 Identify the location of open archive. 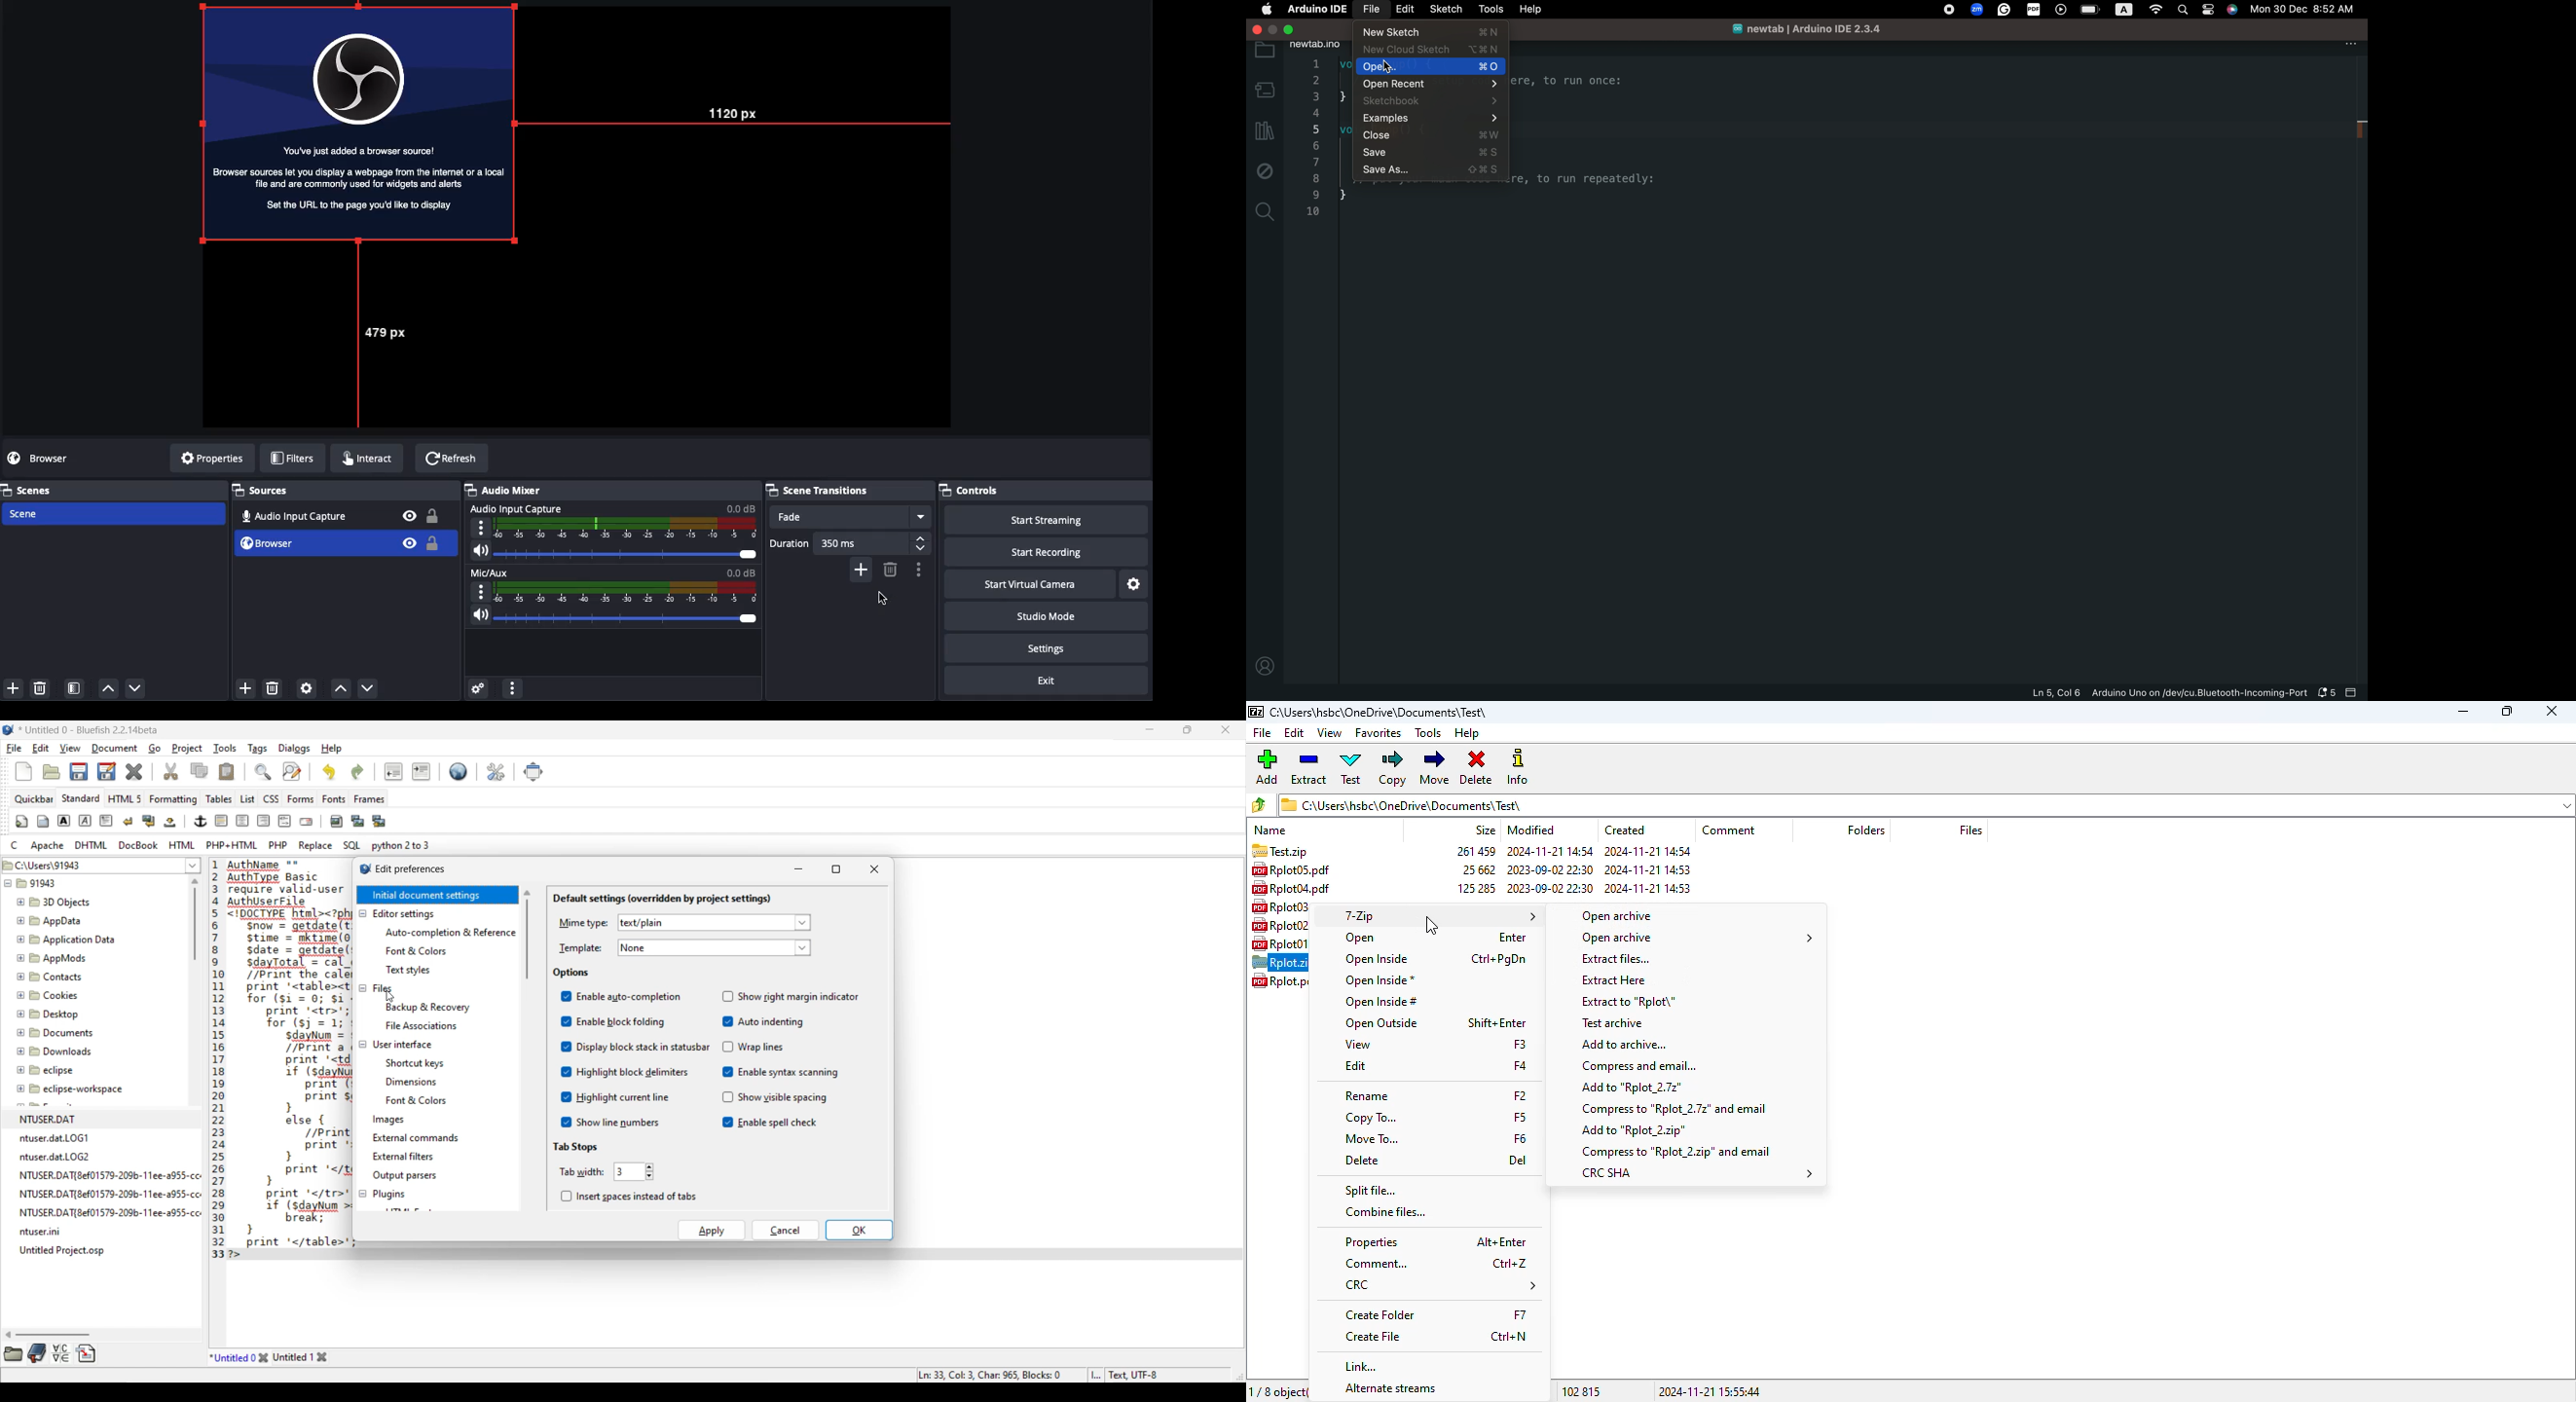
(1699, 938).